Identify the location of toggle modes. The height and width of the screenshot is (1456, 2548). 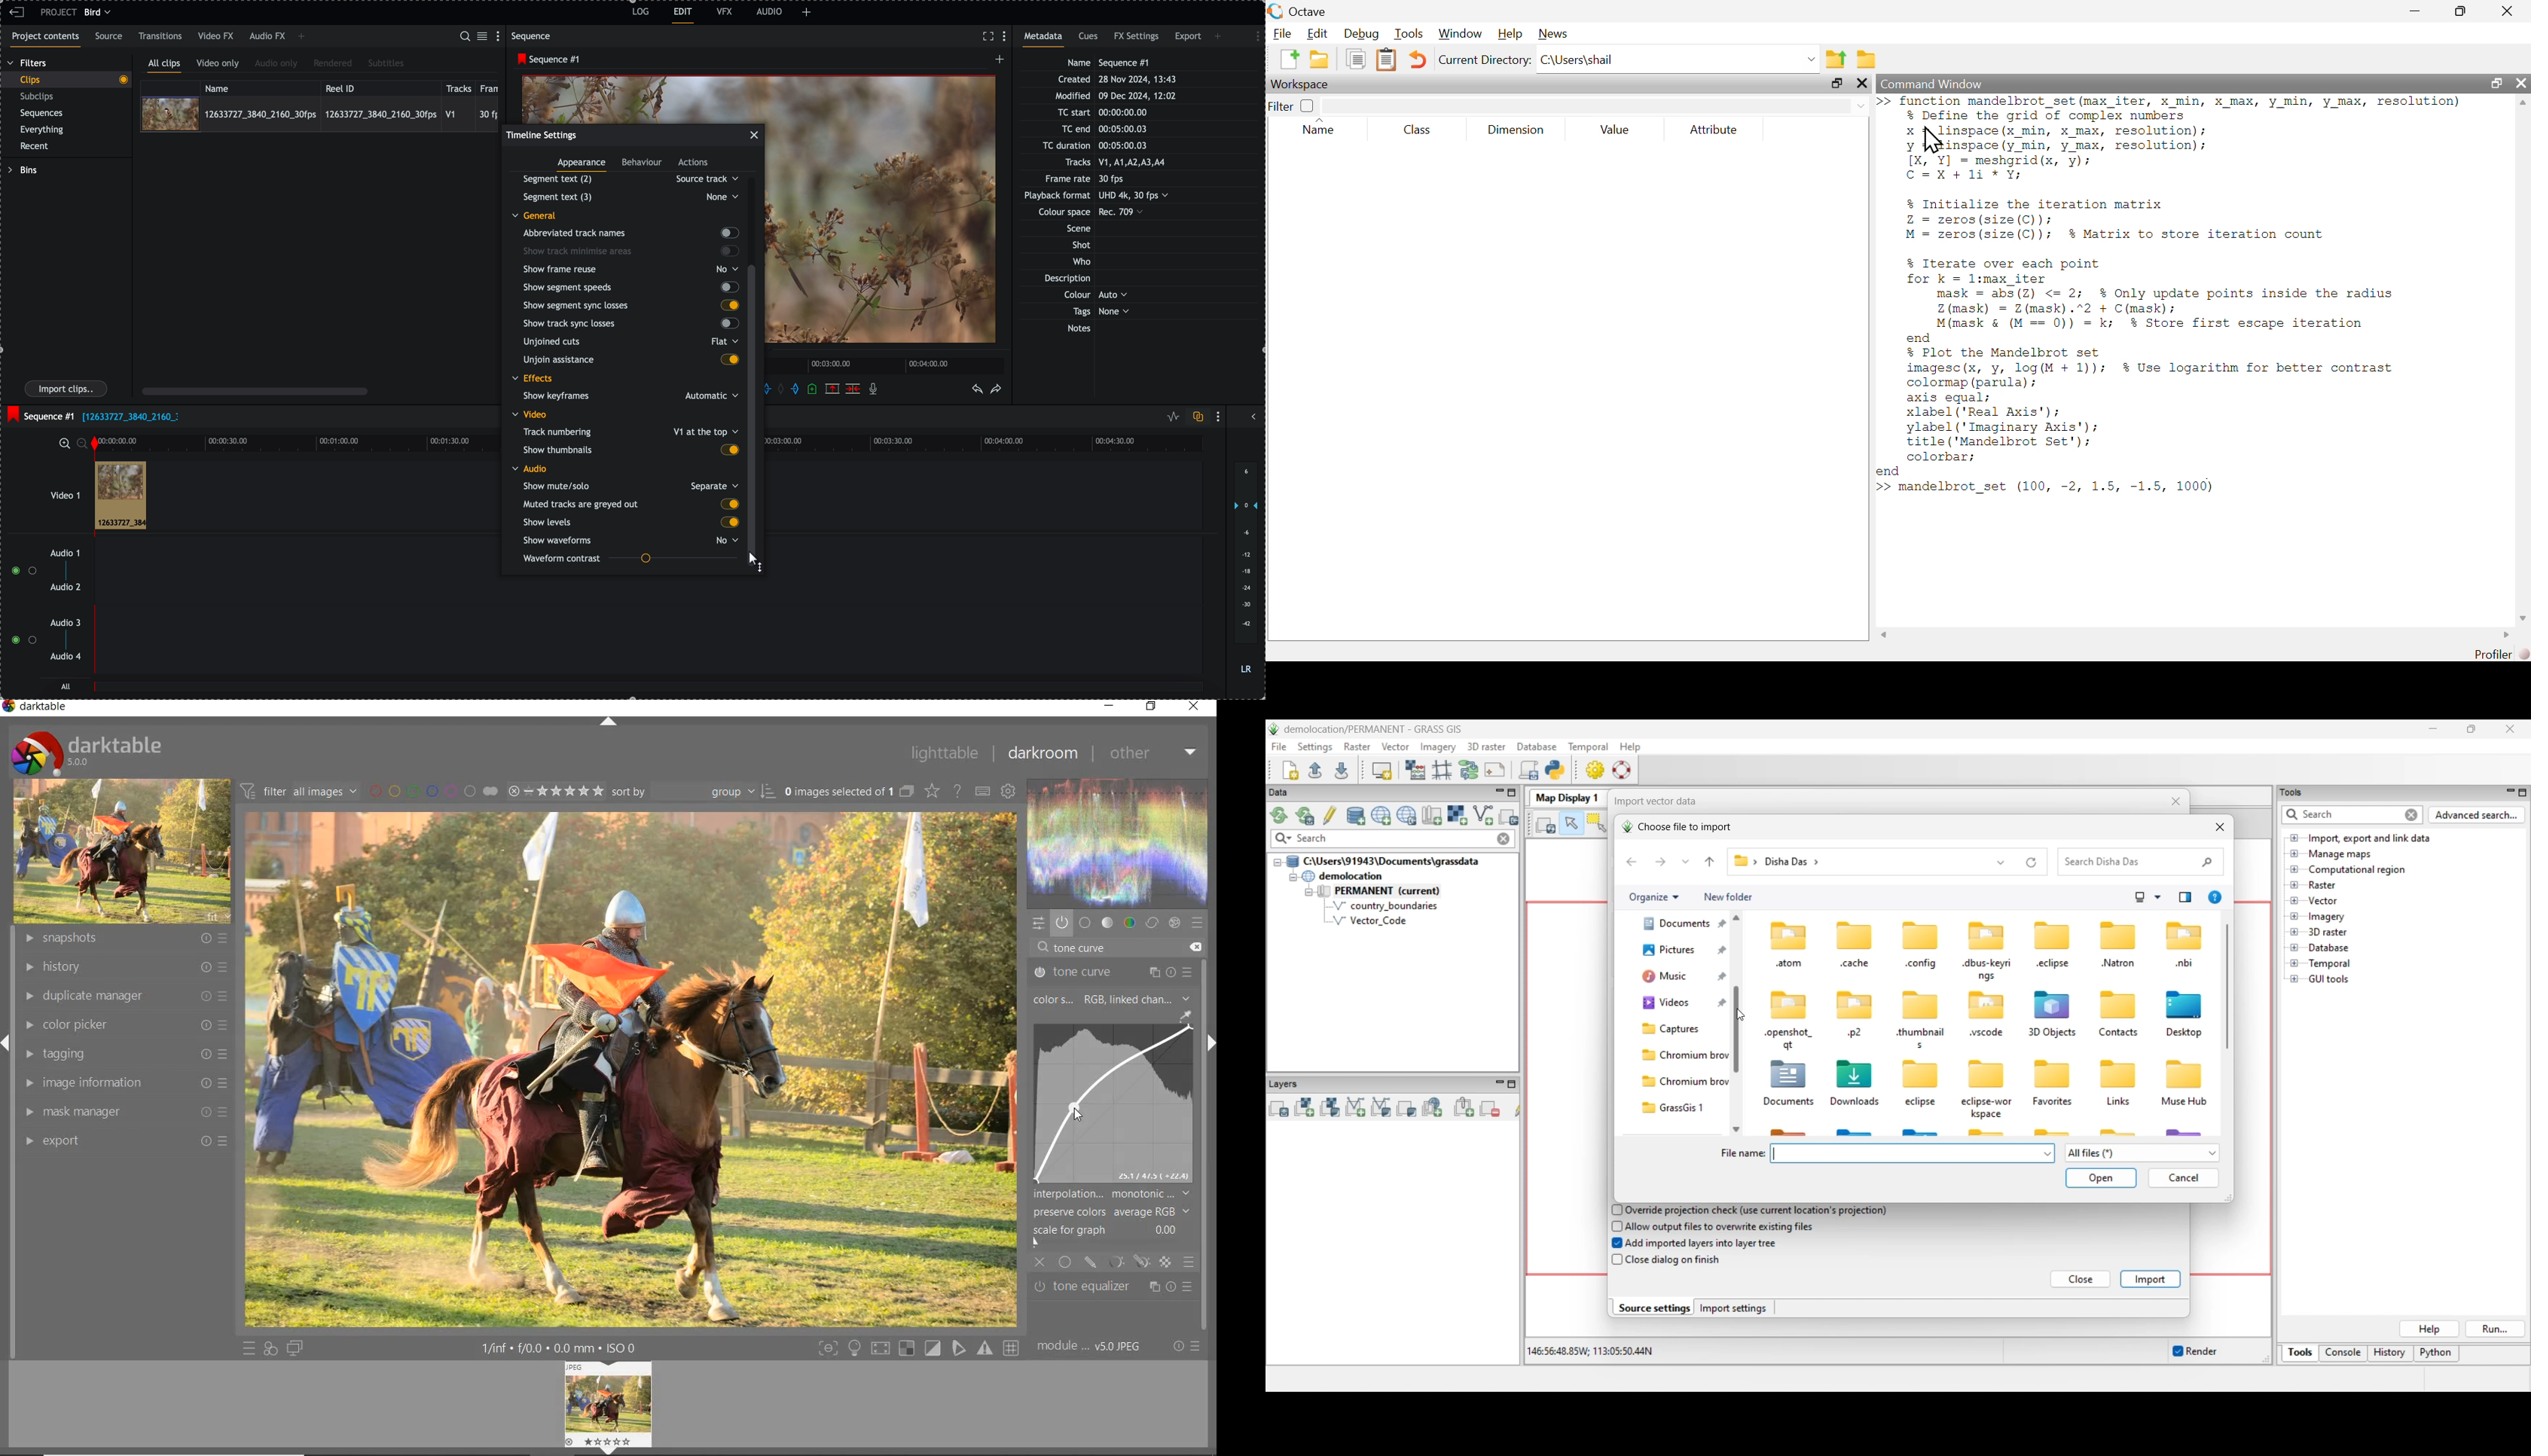
(916, 1348).